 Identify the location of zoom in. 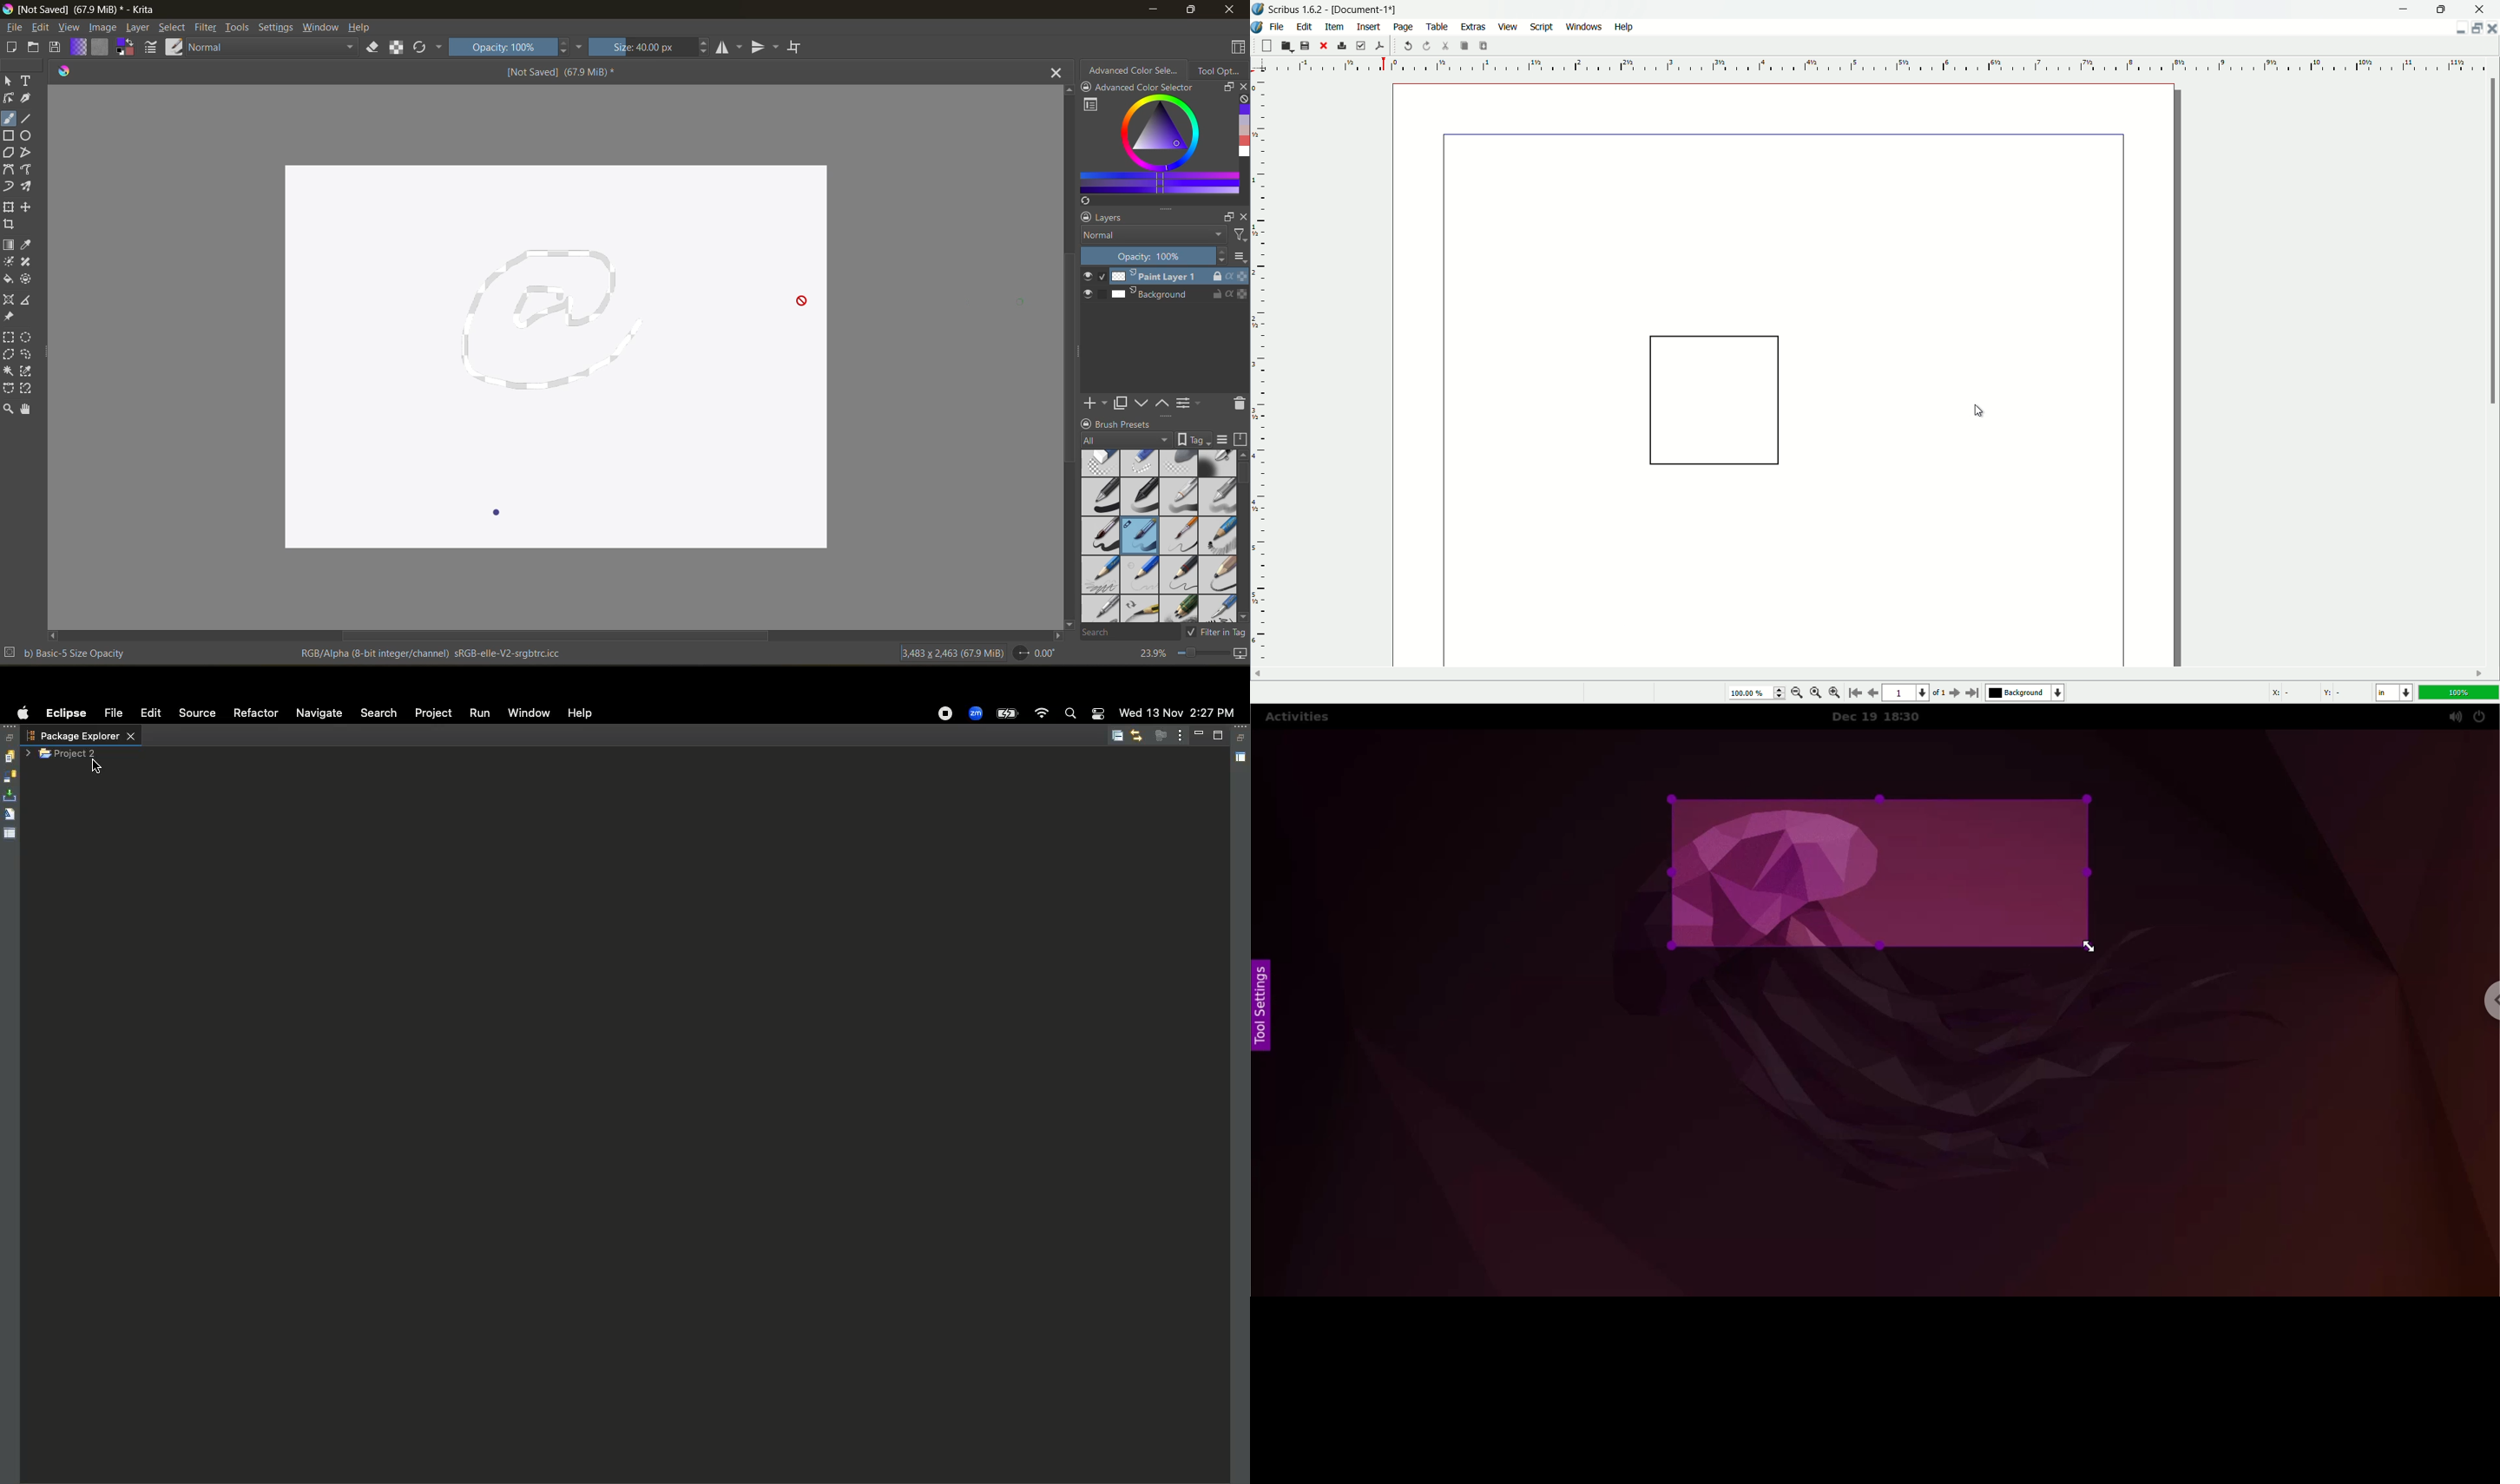
(1835, 694).